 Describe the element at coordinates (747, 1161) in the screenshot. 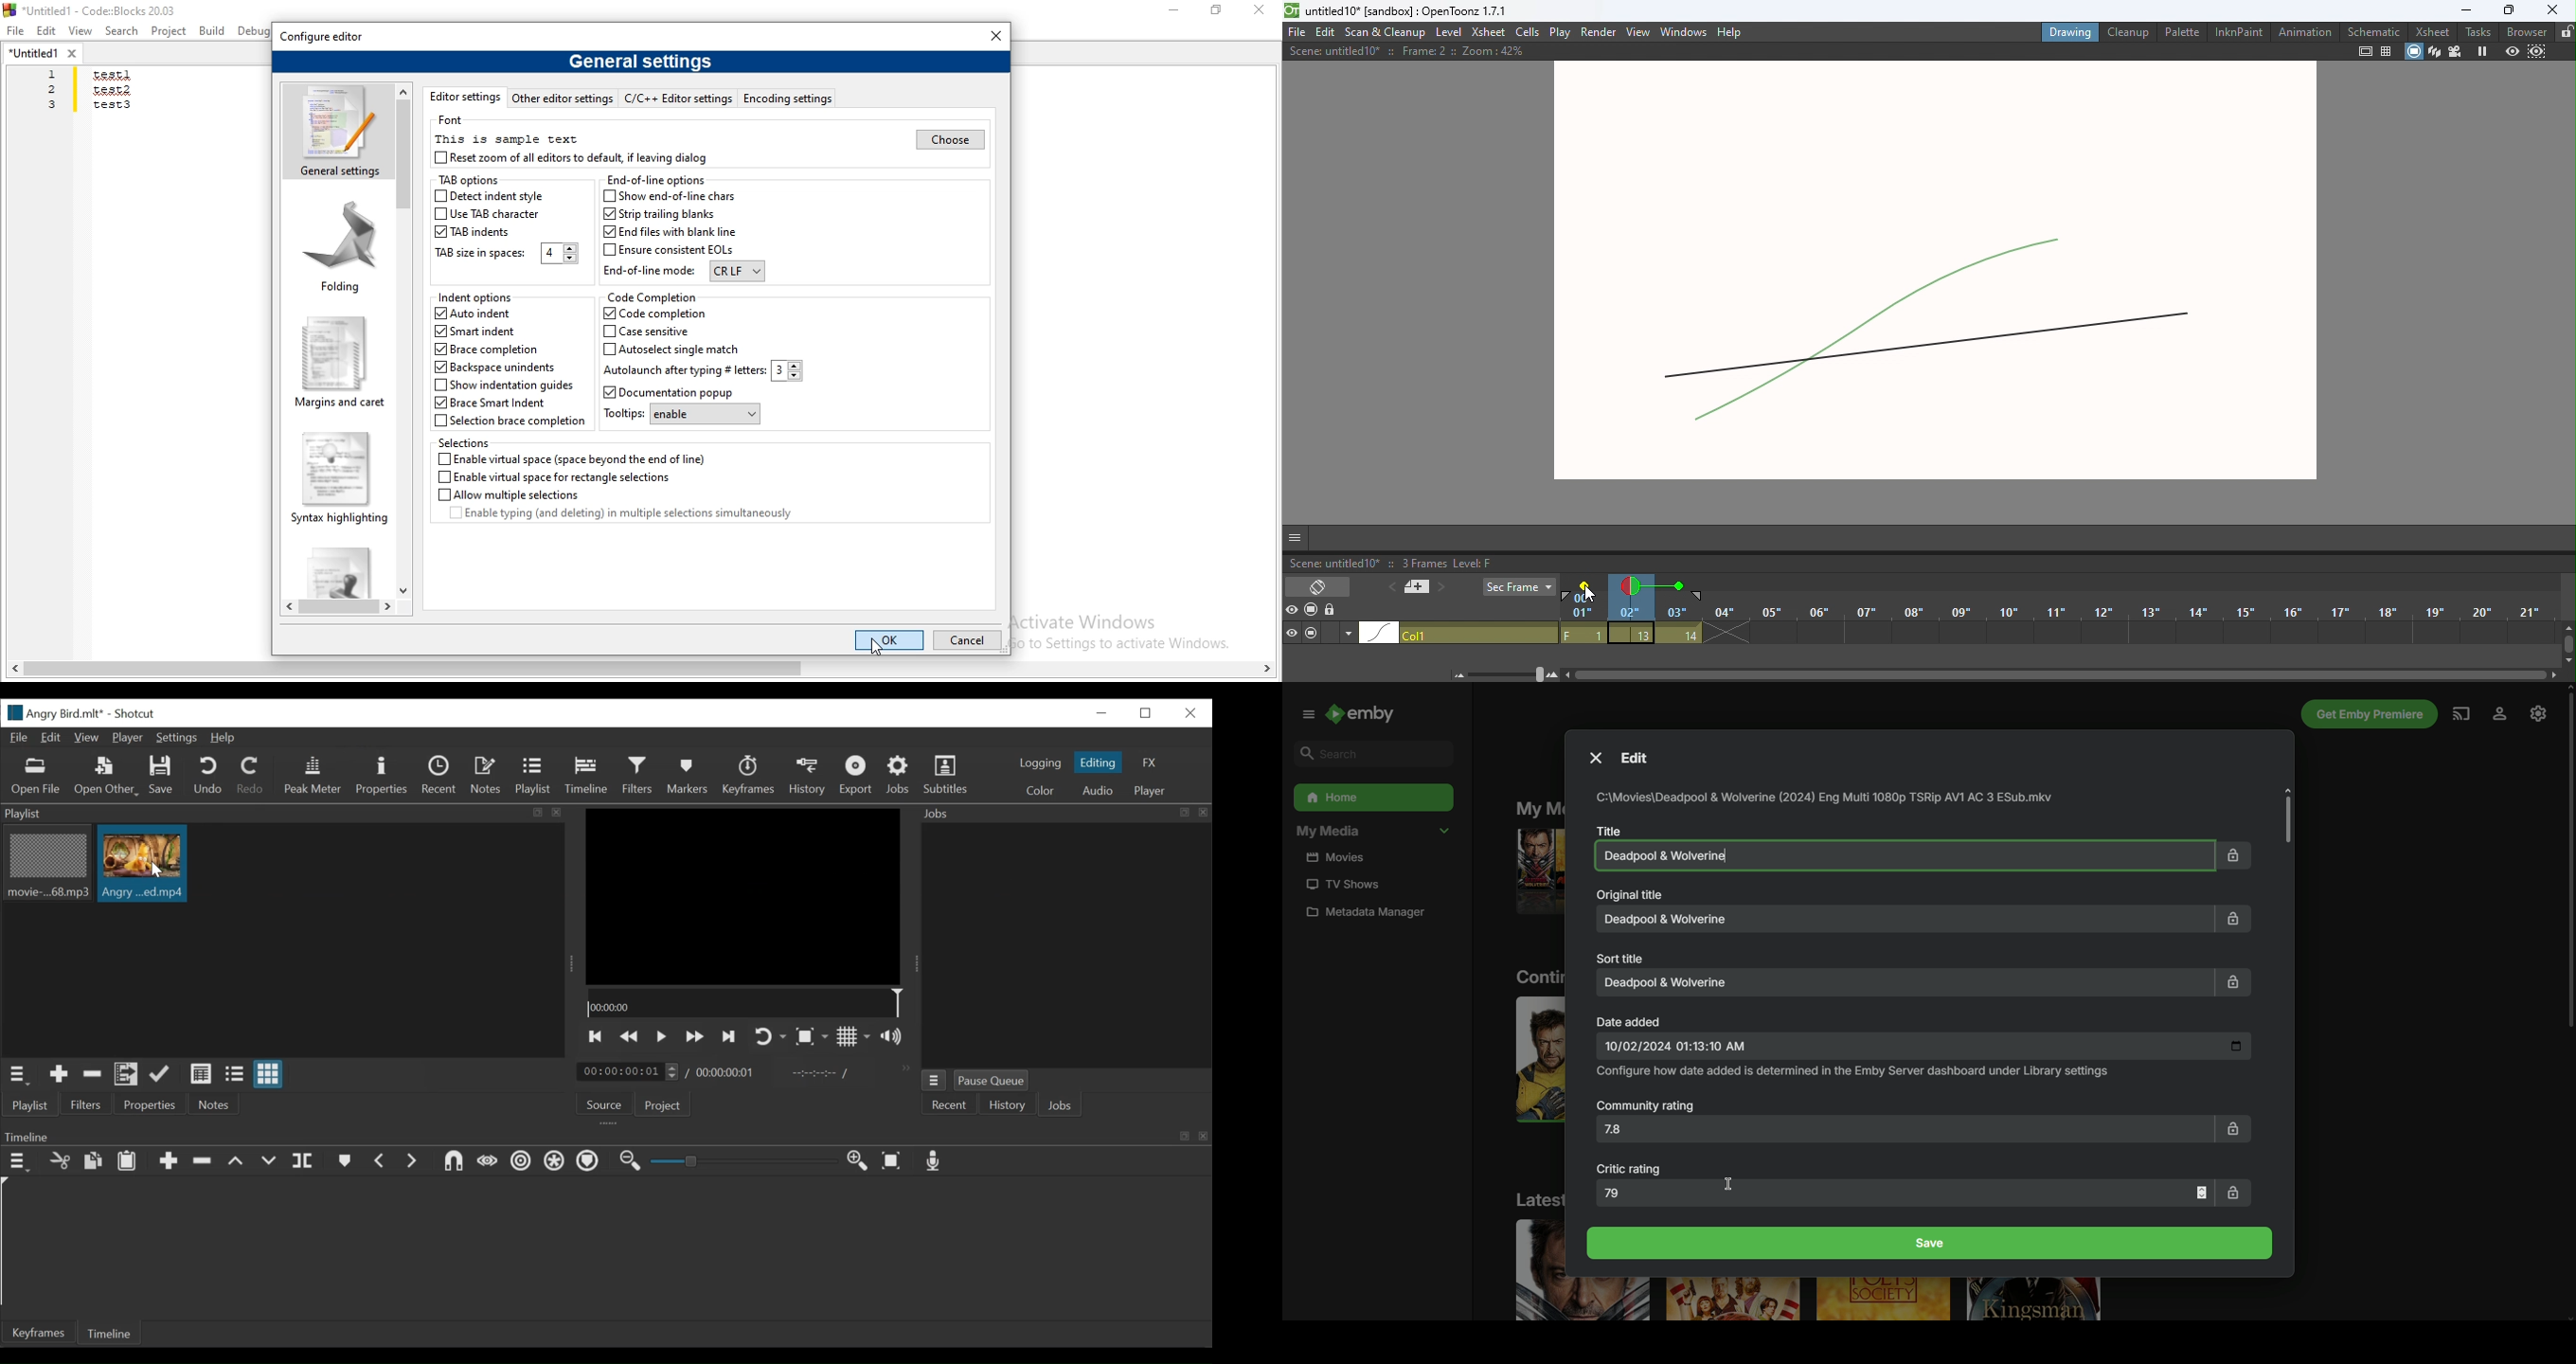

I see `Slider` at that location.